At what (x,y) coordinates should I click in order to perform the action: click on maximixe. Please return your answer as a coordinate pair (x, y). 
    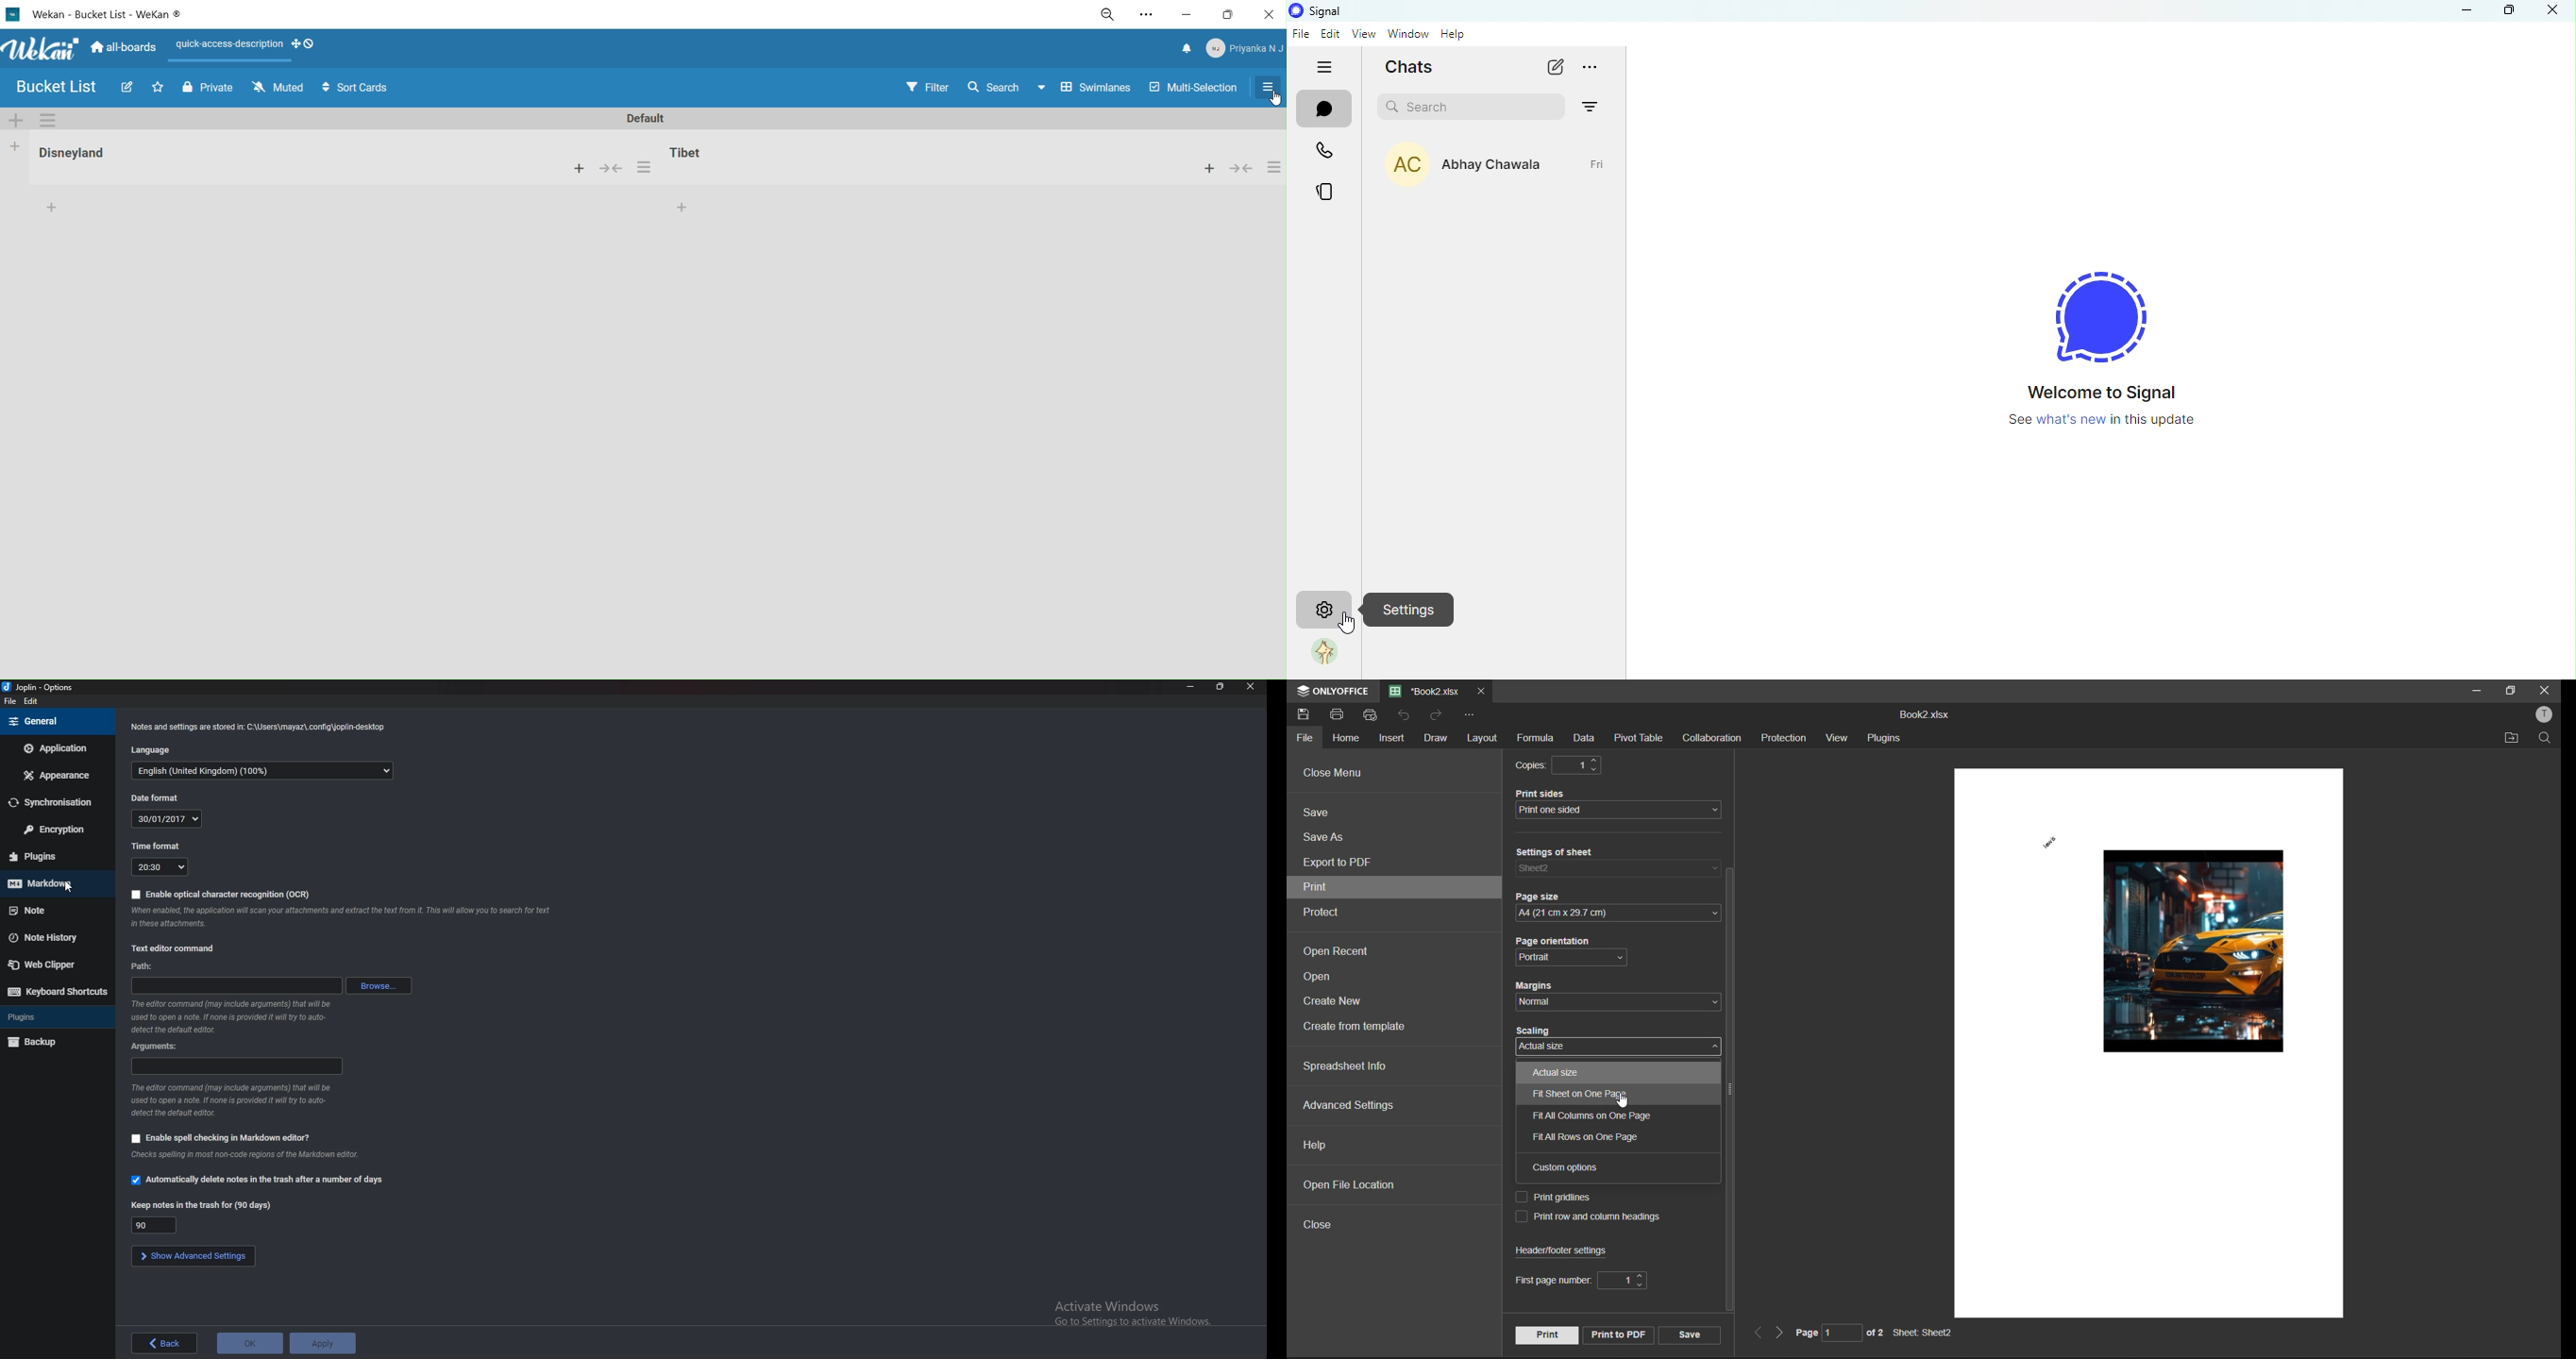
    Looking at the image, I should click on (2508, 13).